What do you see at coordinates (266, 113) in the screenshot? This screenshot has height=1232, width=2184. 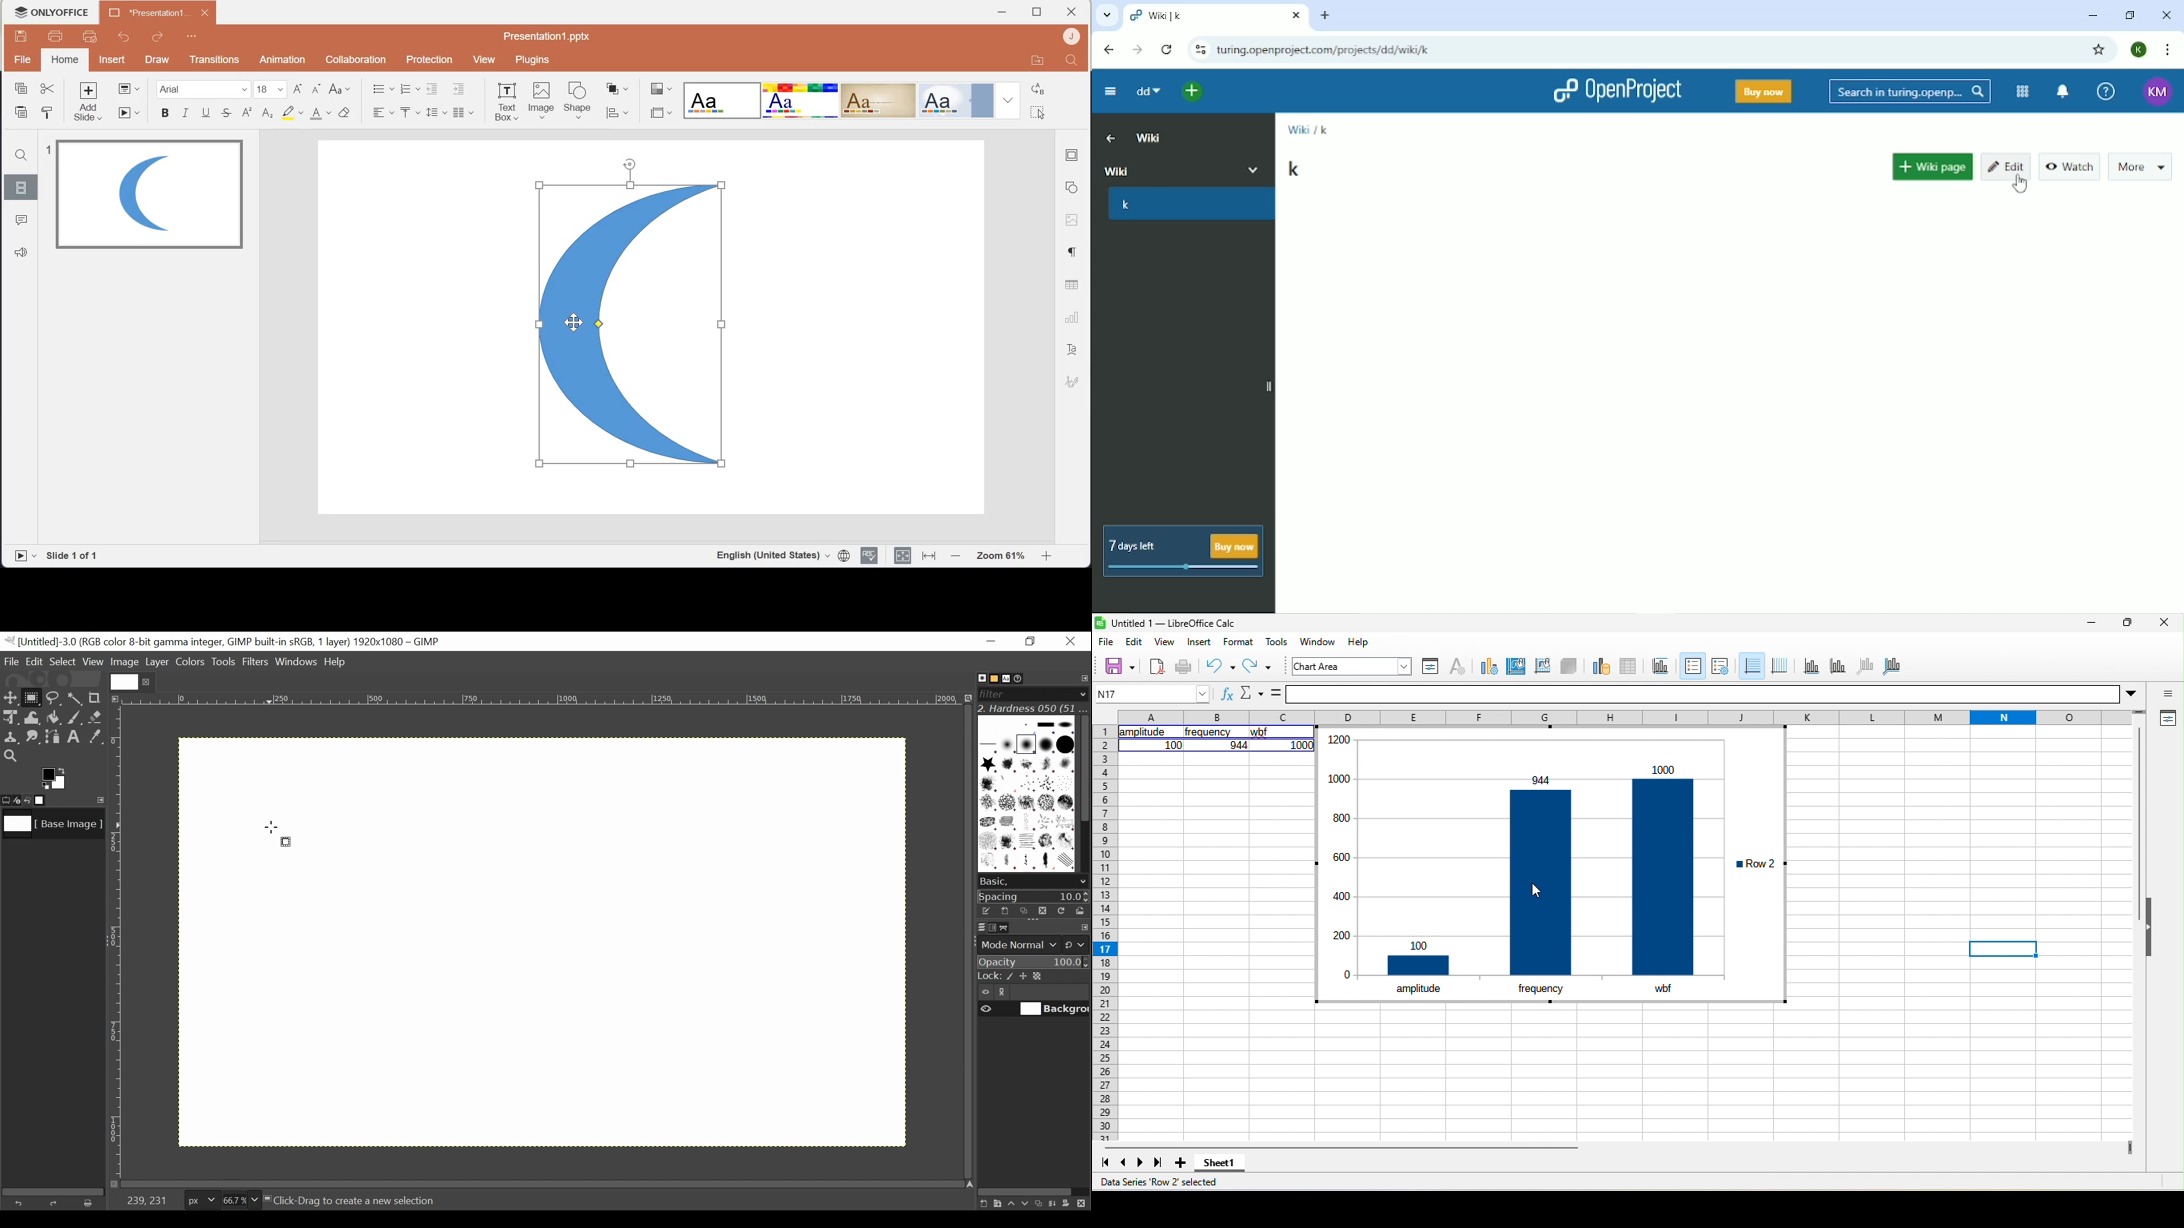 I see `Subscript` at bounding box center [266, 113].